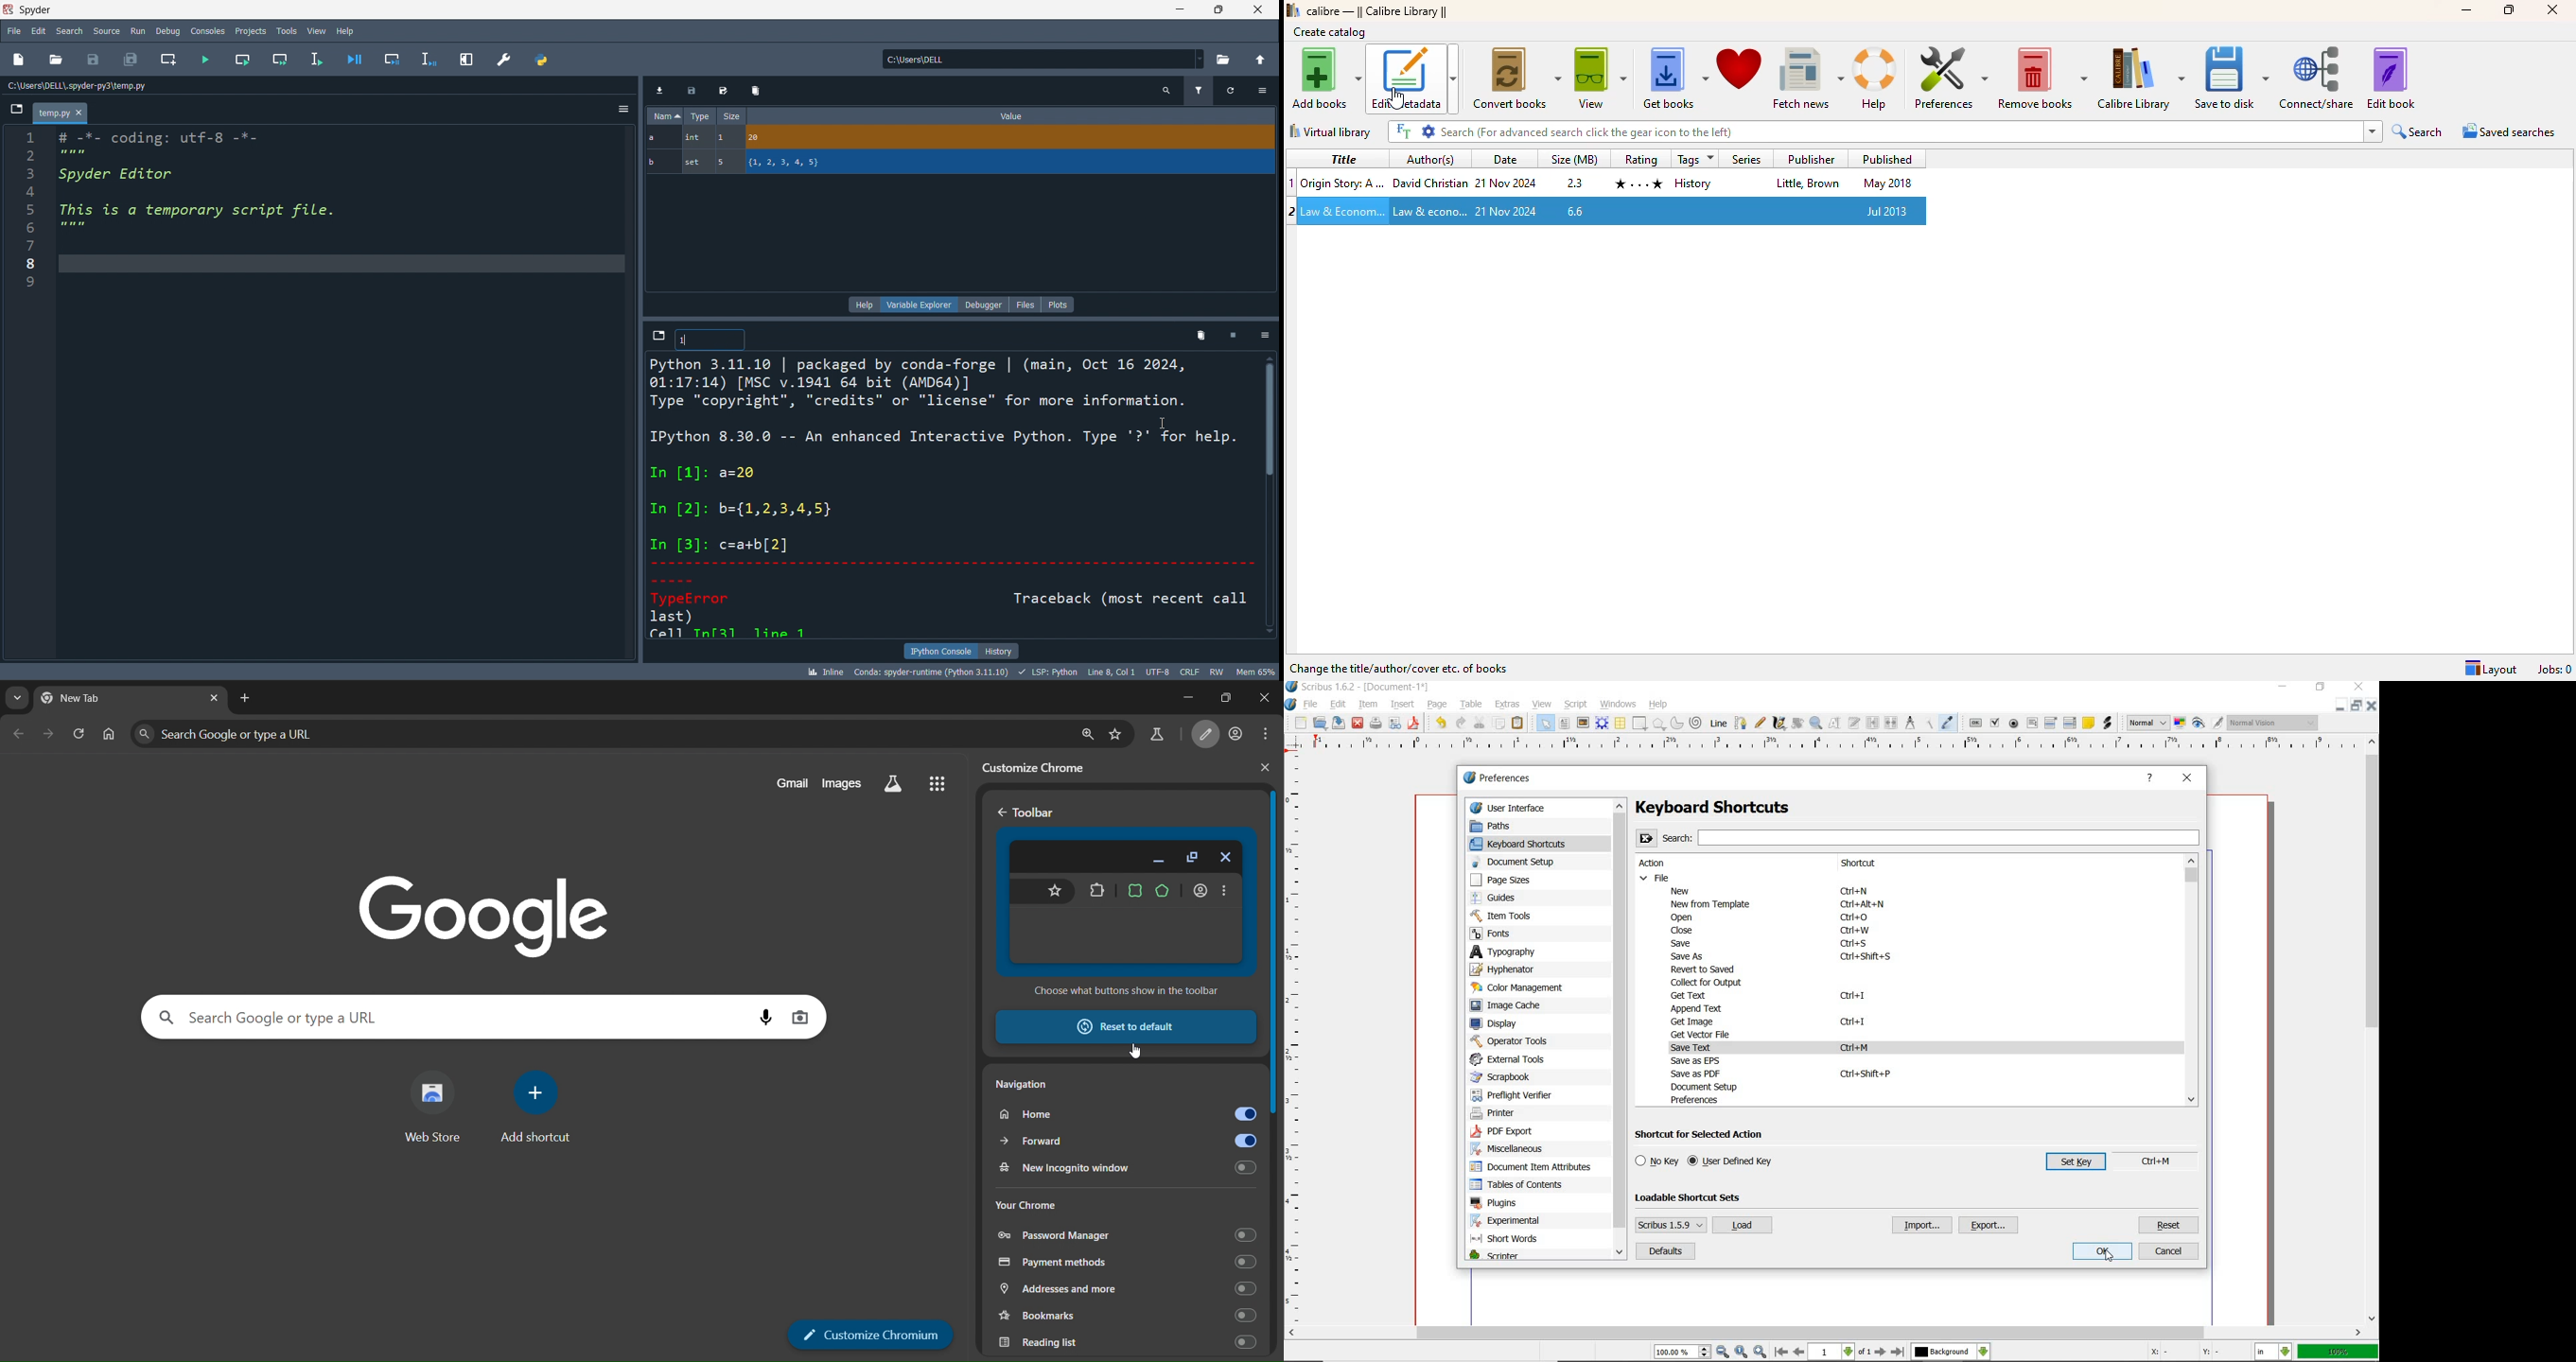 Image resolution: width=2576 pixels, height=1372 pixels. Describe the element at coordinates (986, 304) in the screenshot. I see `debugger` at that location.